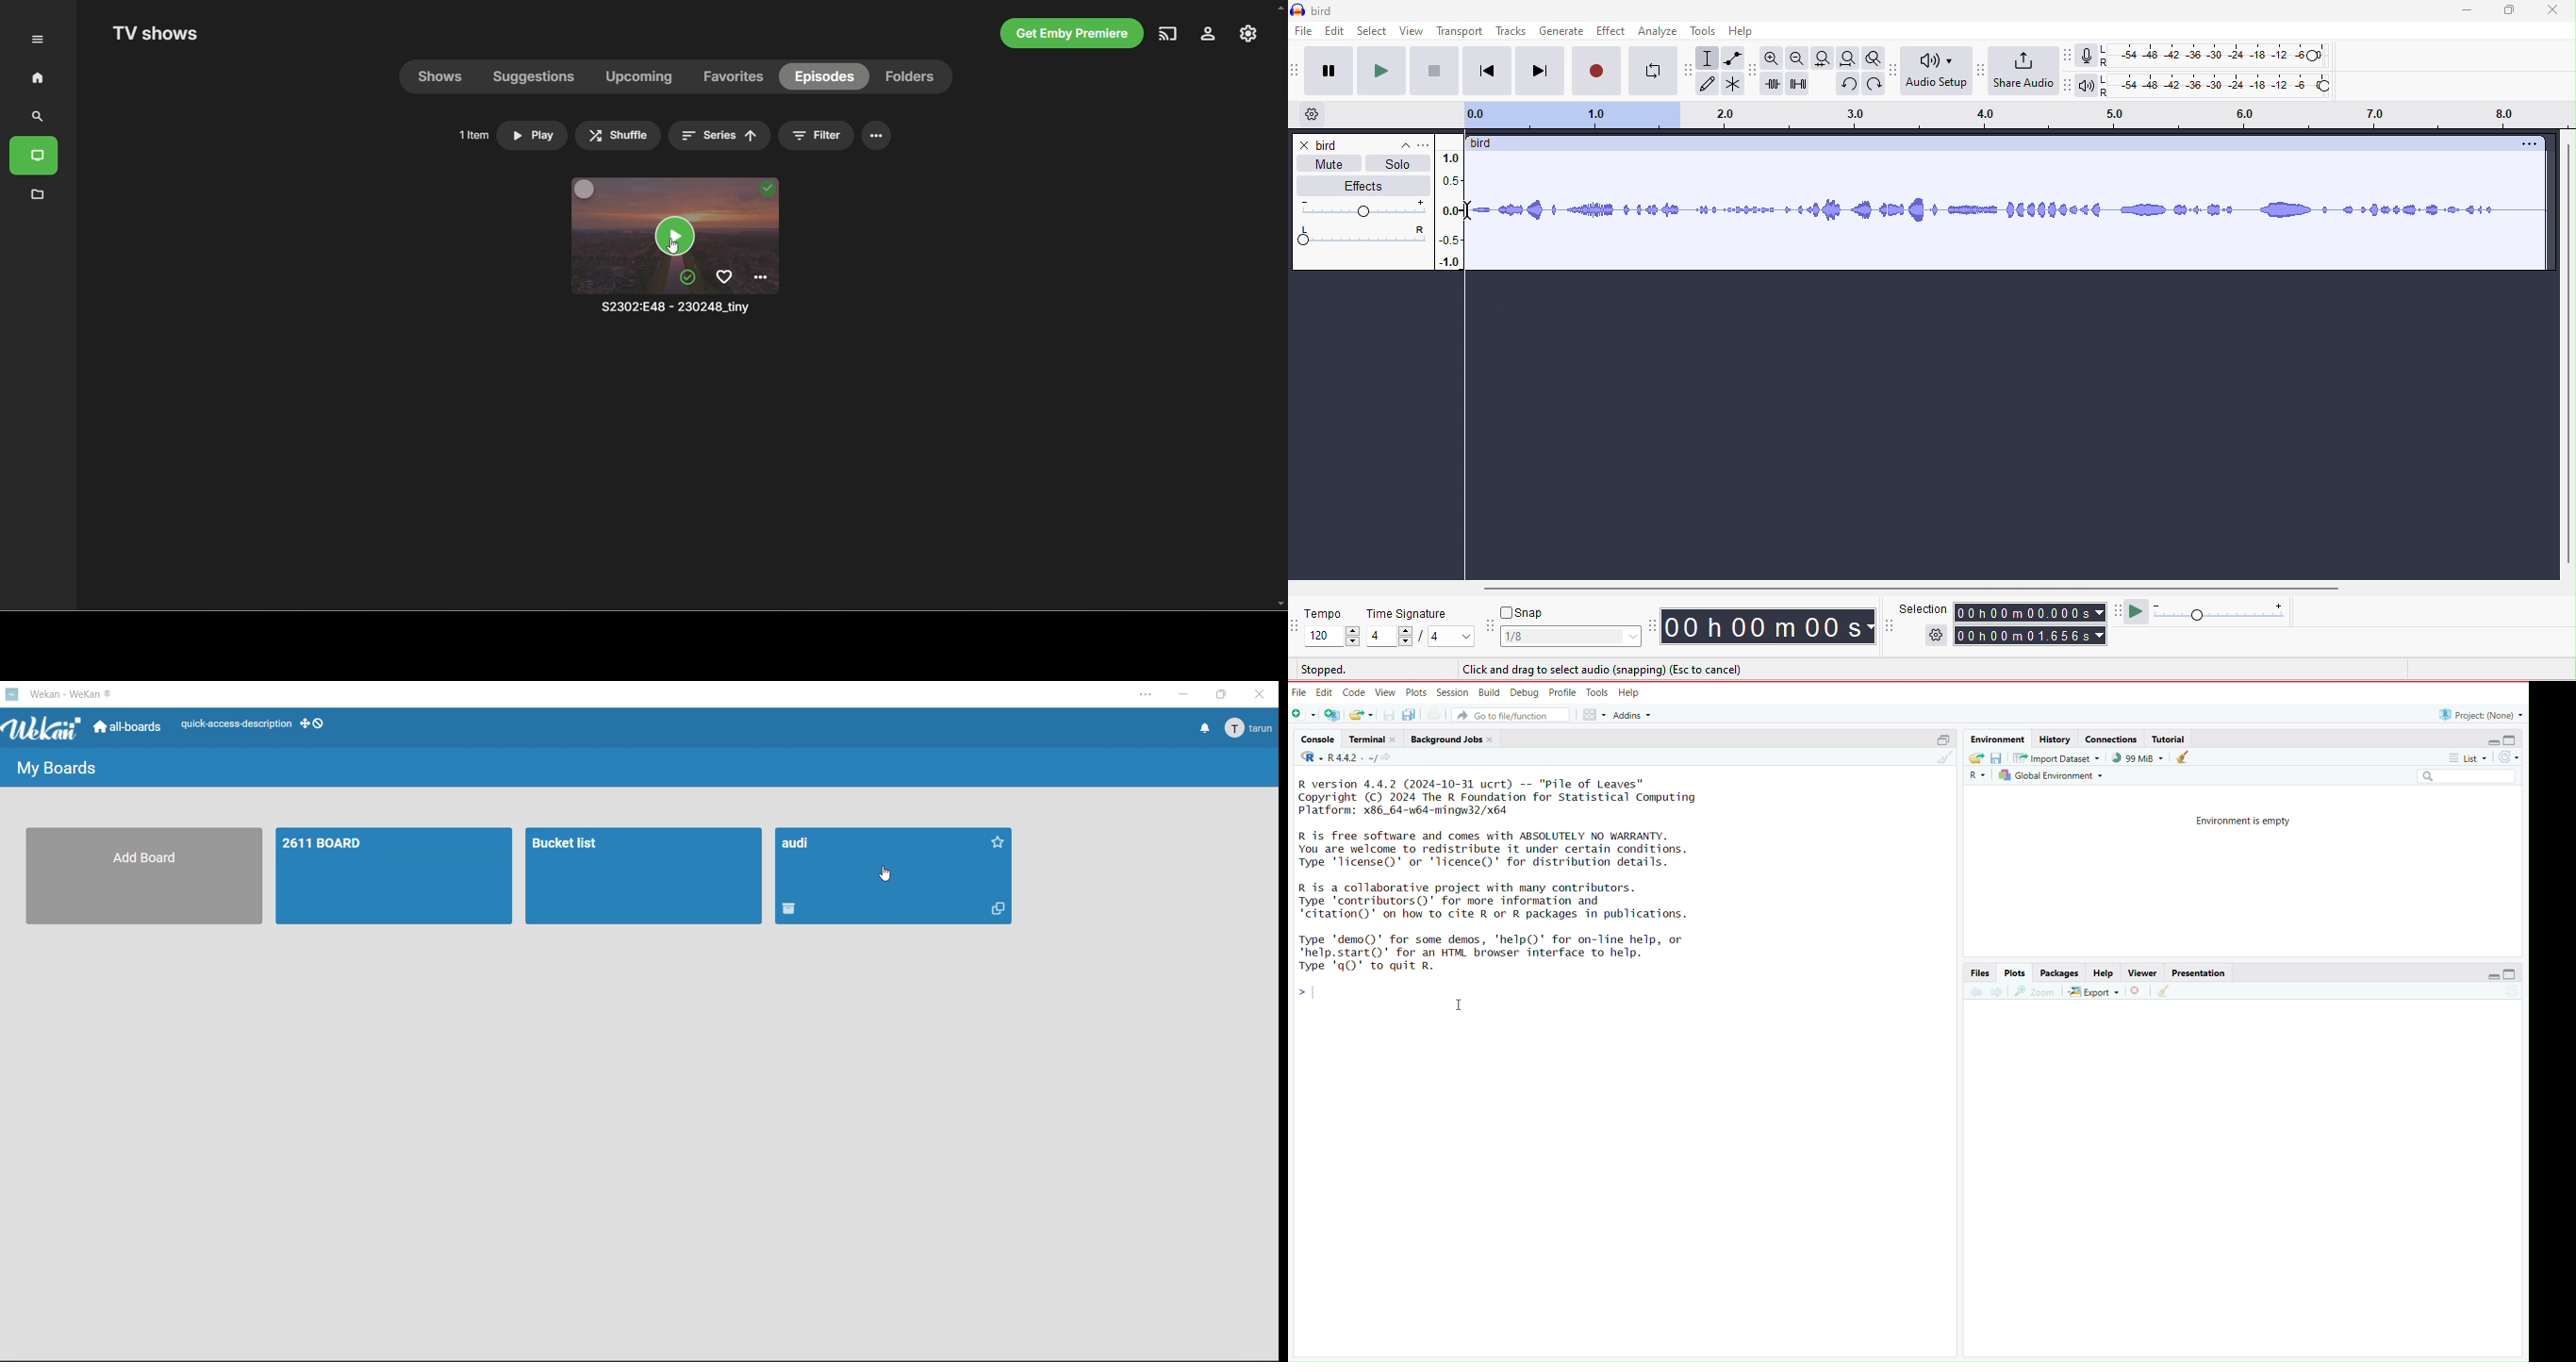 The image size is (2576, 1372). What do you see at coordinates (816, 136) in the screenshot?
I see `filter` at bounding box center [816, 136].